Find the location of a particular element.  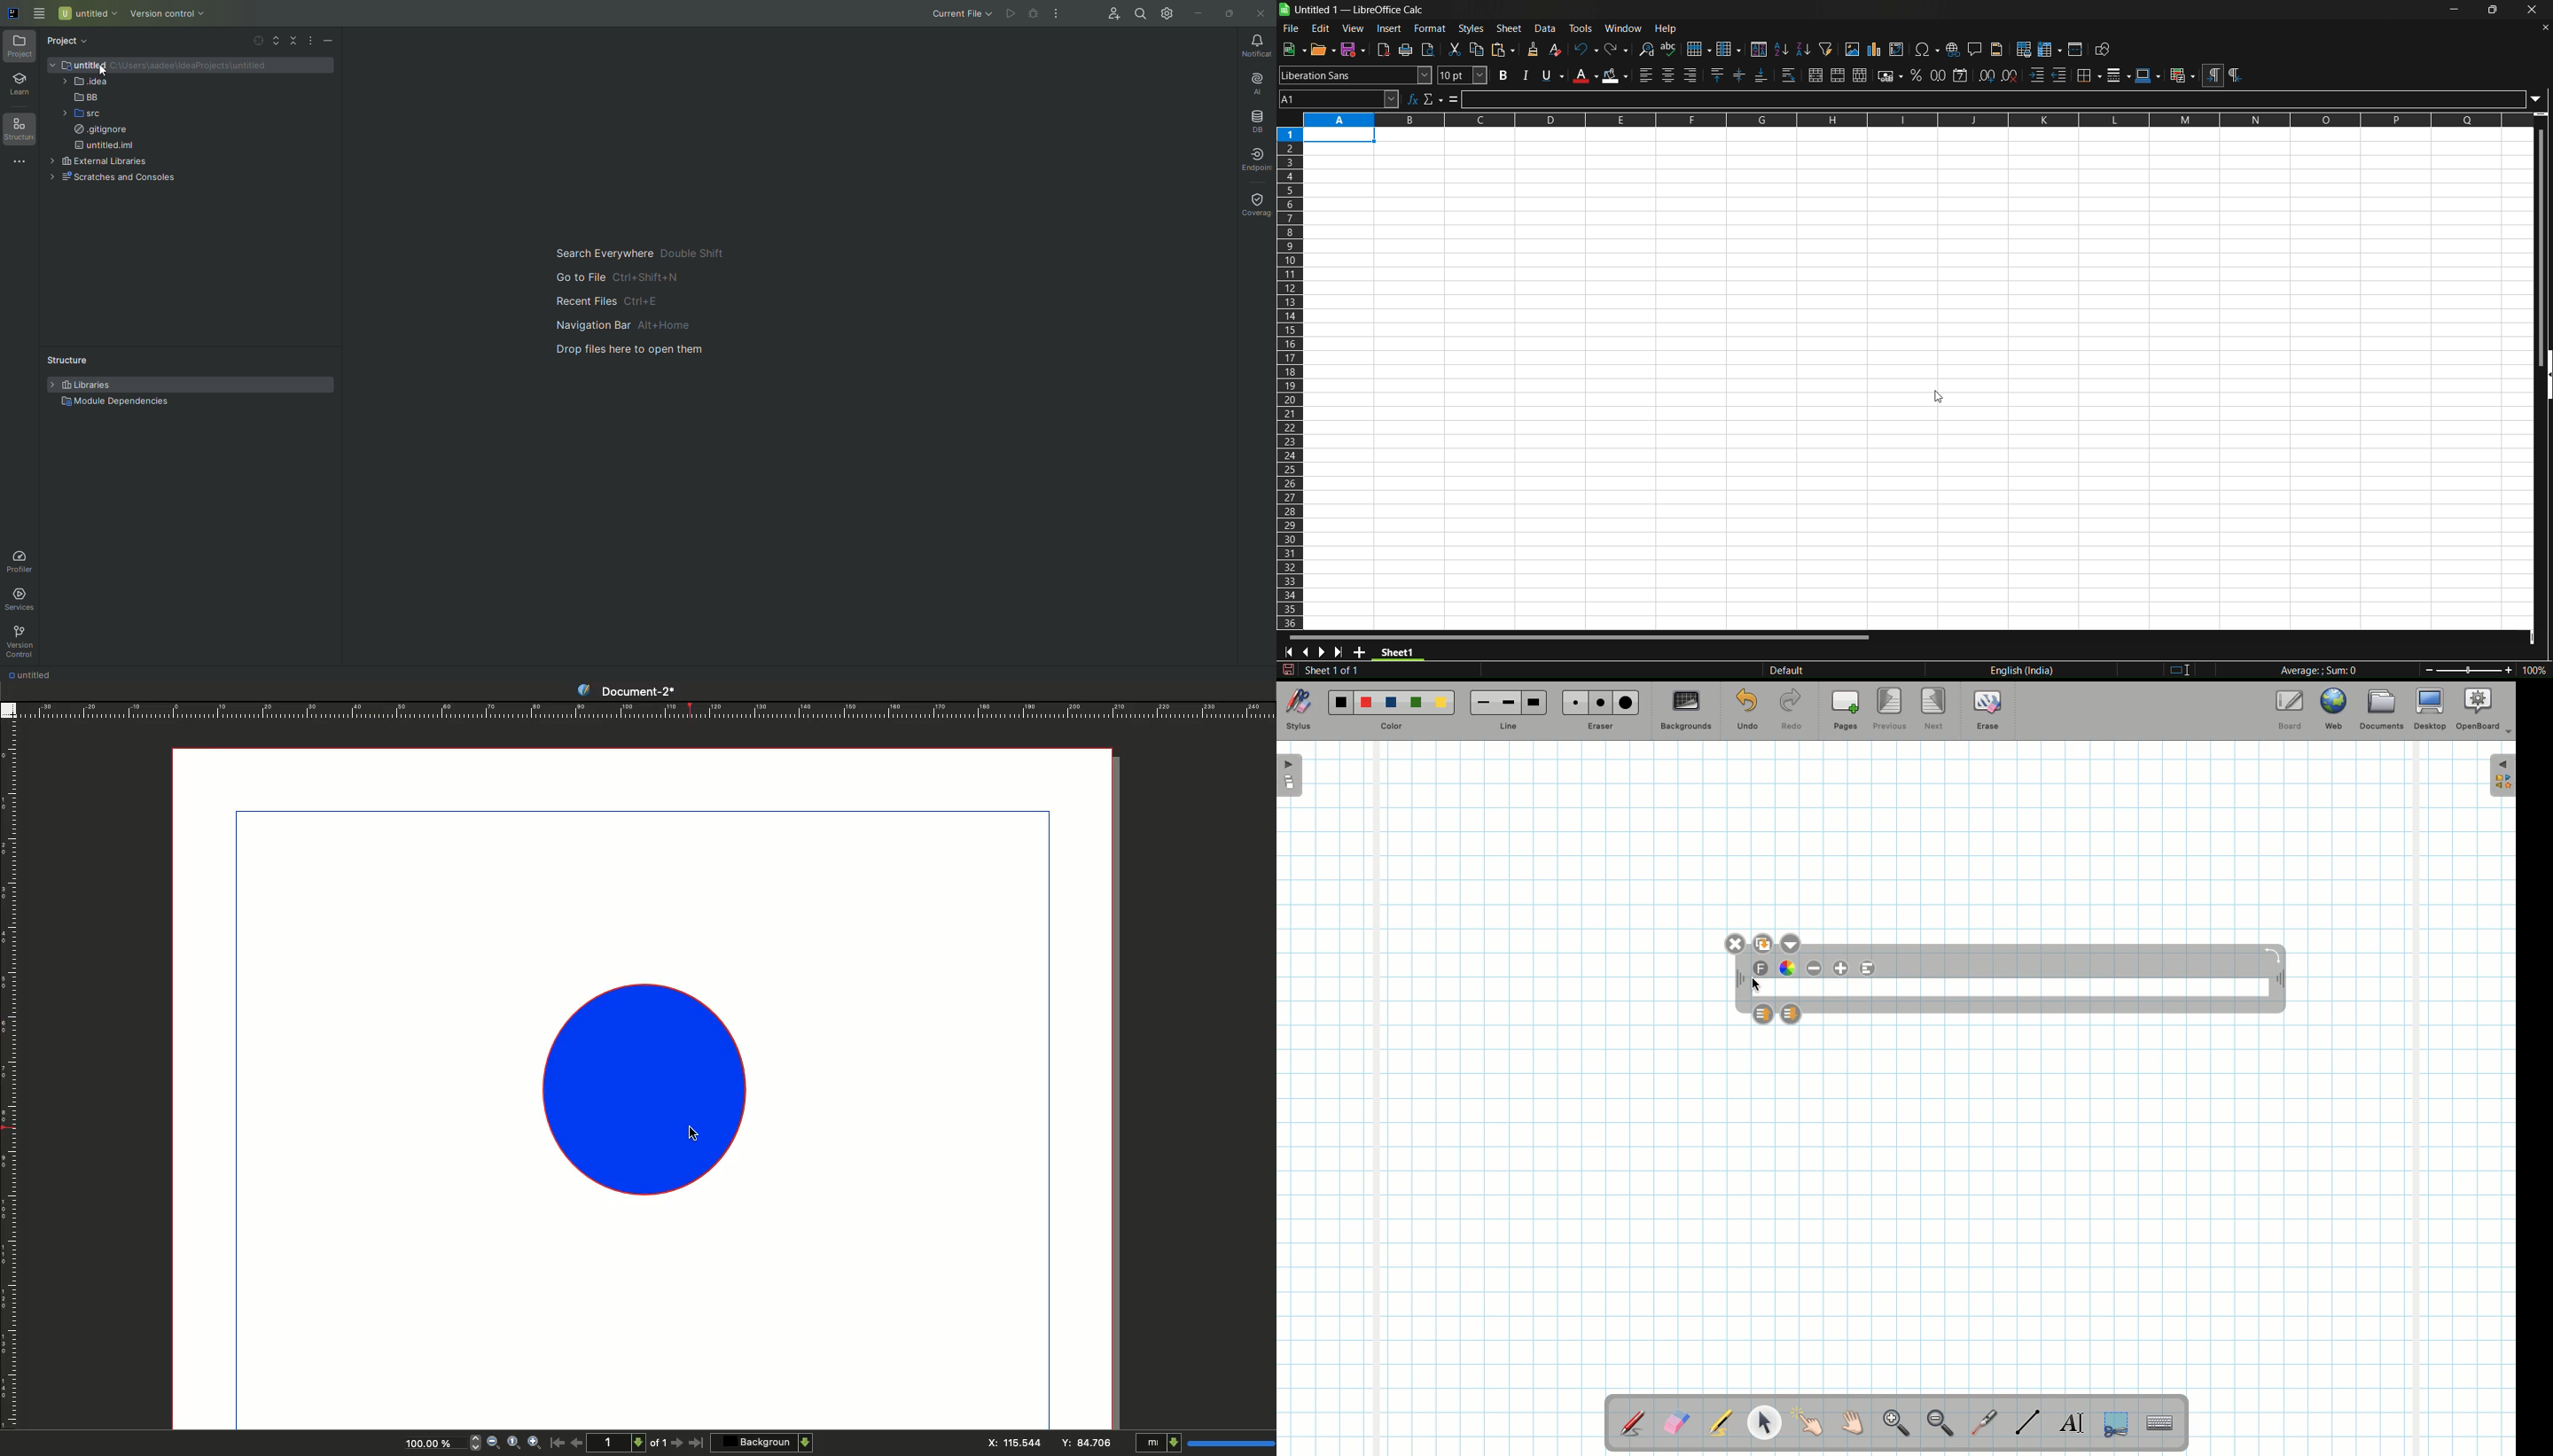

X: 115.544 is located at coordinates (1008, 1443).